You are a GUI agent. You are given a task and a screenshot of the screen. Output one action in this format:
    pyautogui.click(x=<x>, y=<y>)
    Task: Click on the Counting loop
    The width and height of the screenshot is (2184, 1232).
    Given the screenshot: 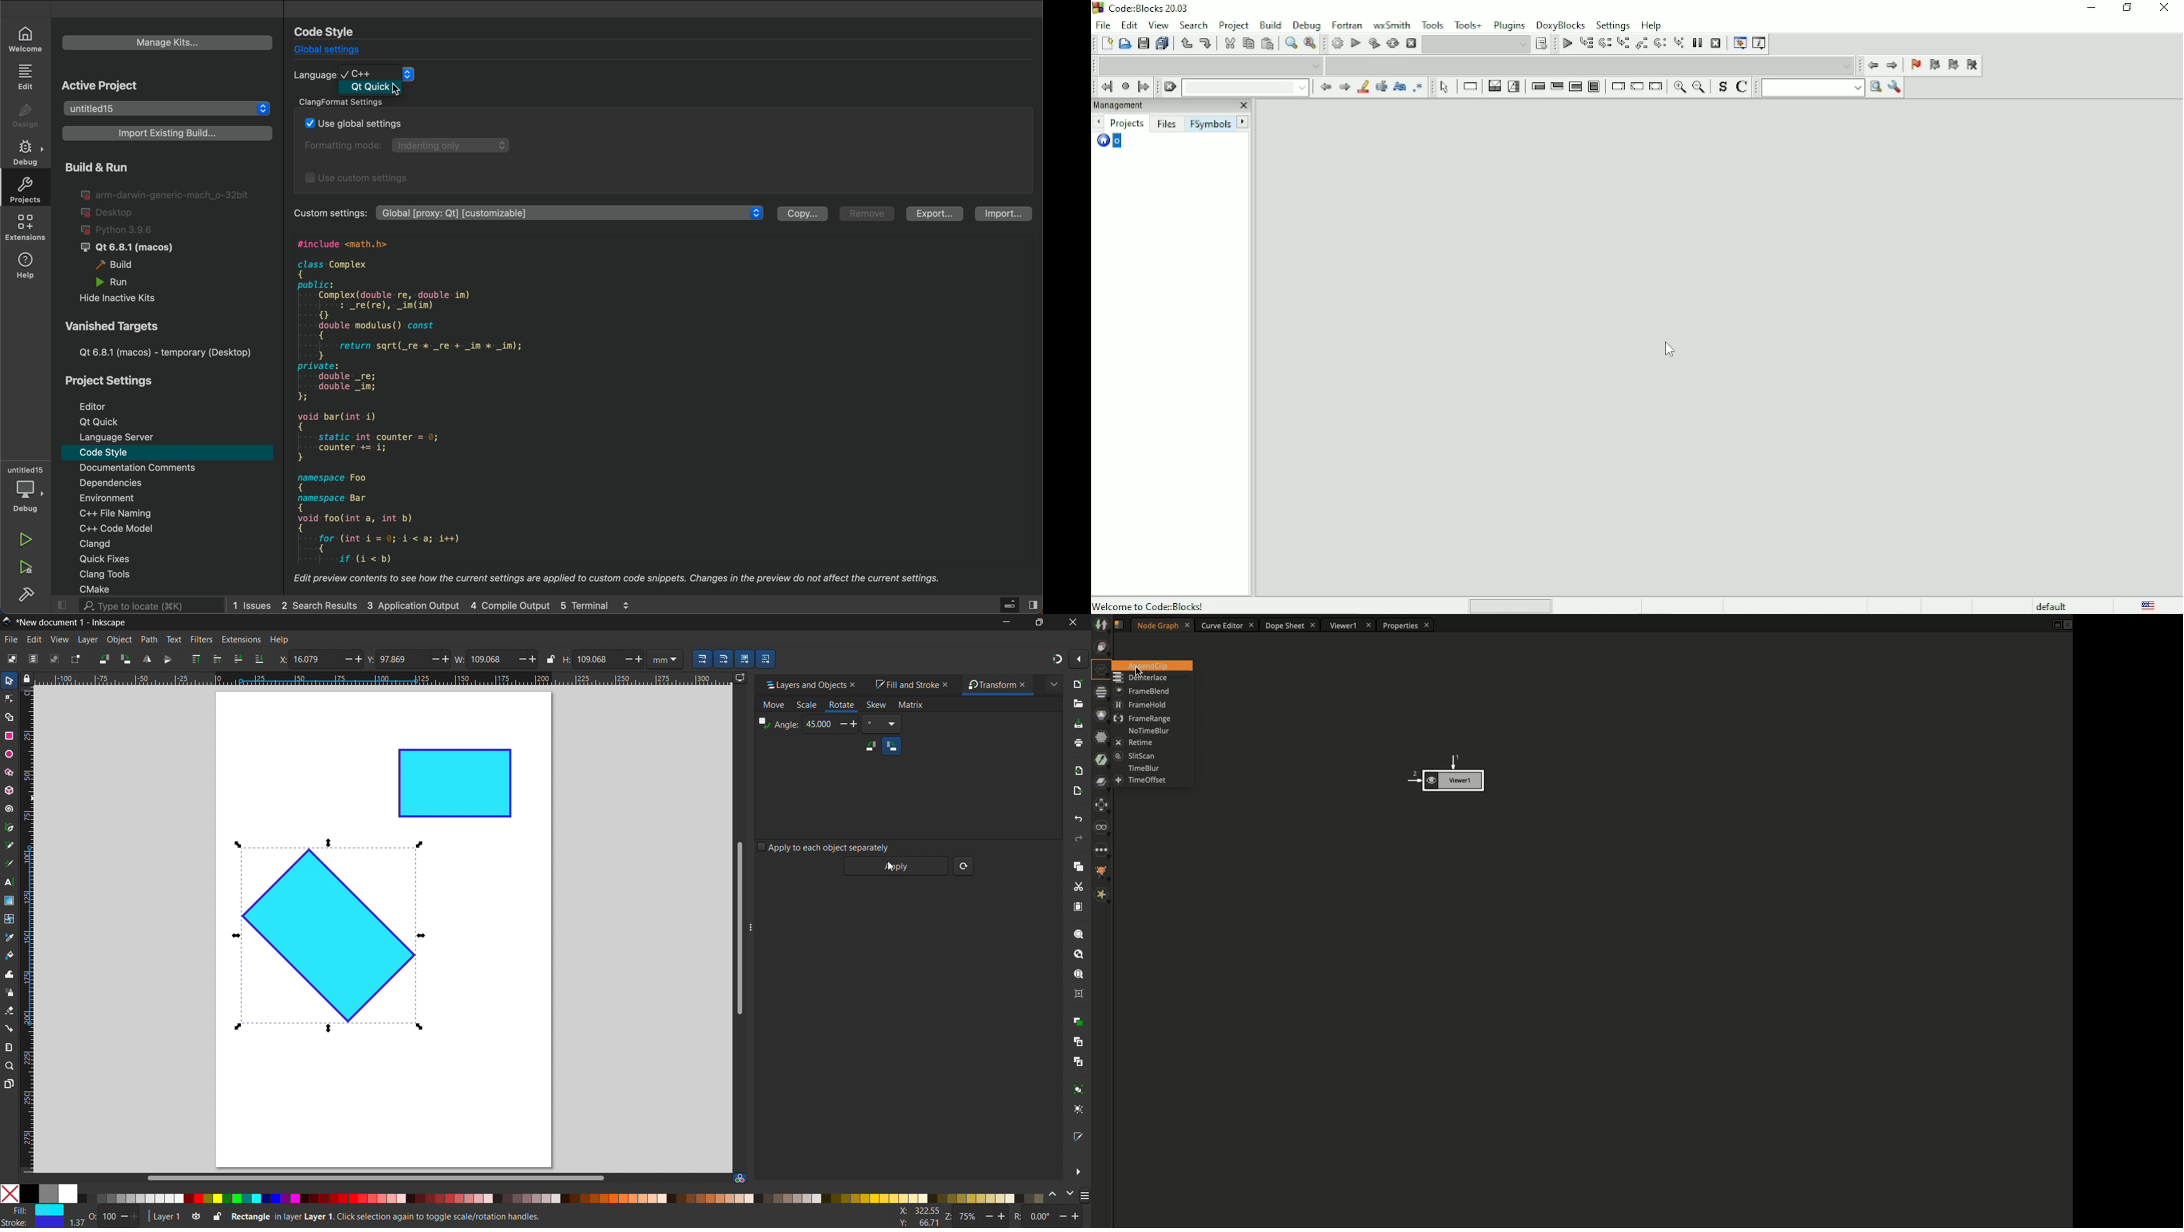 What is the action you would take?
    pyautogui.click(x=1575, y=87)
    